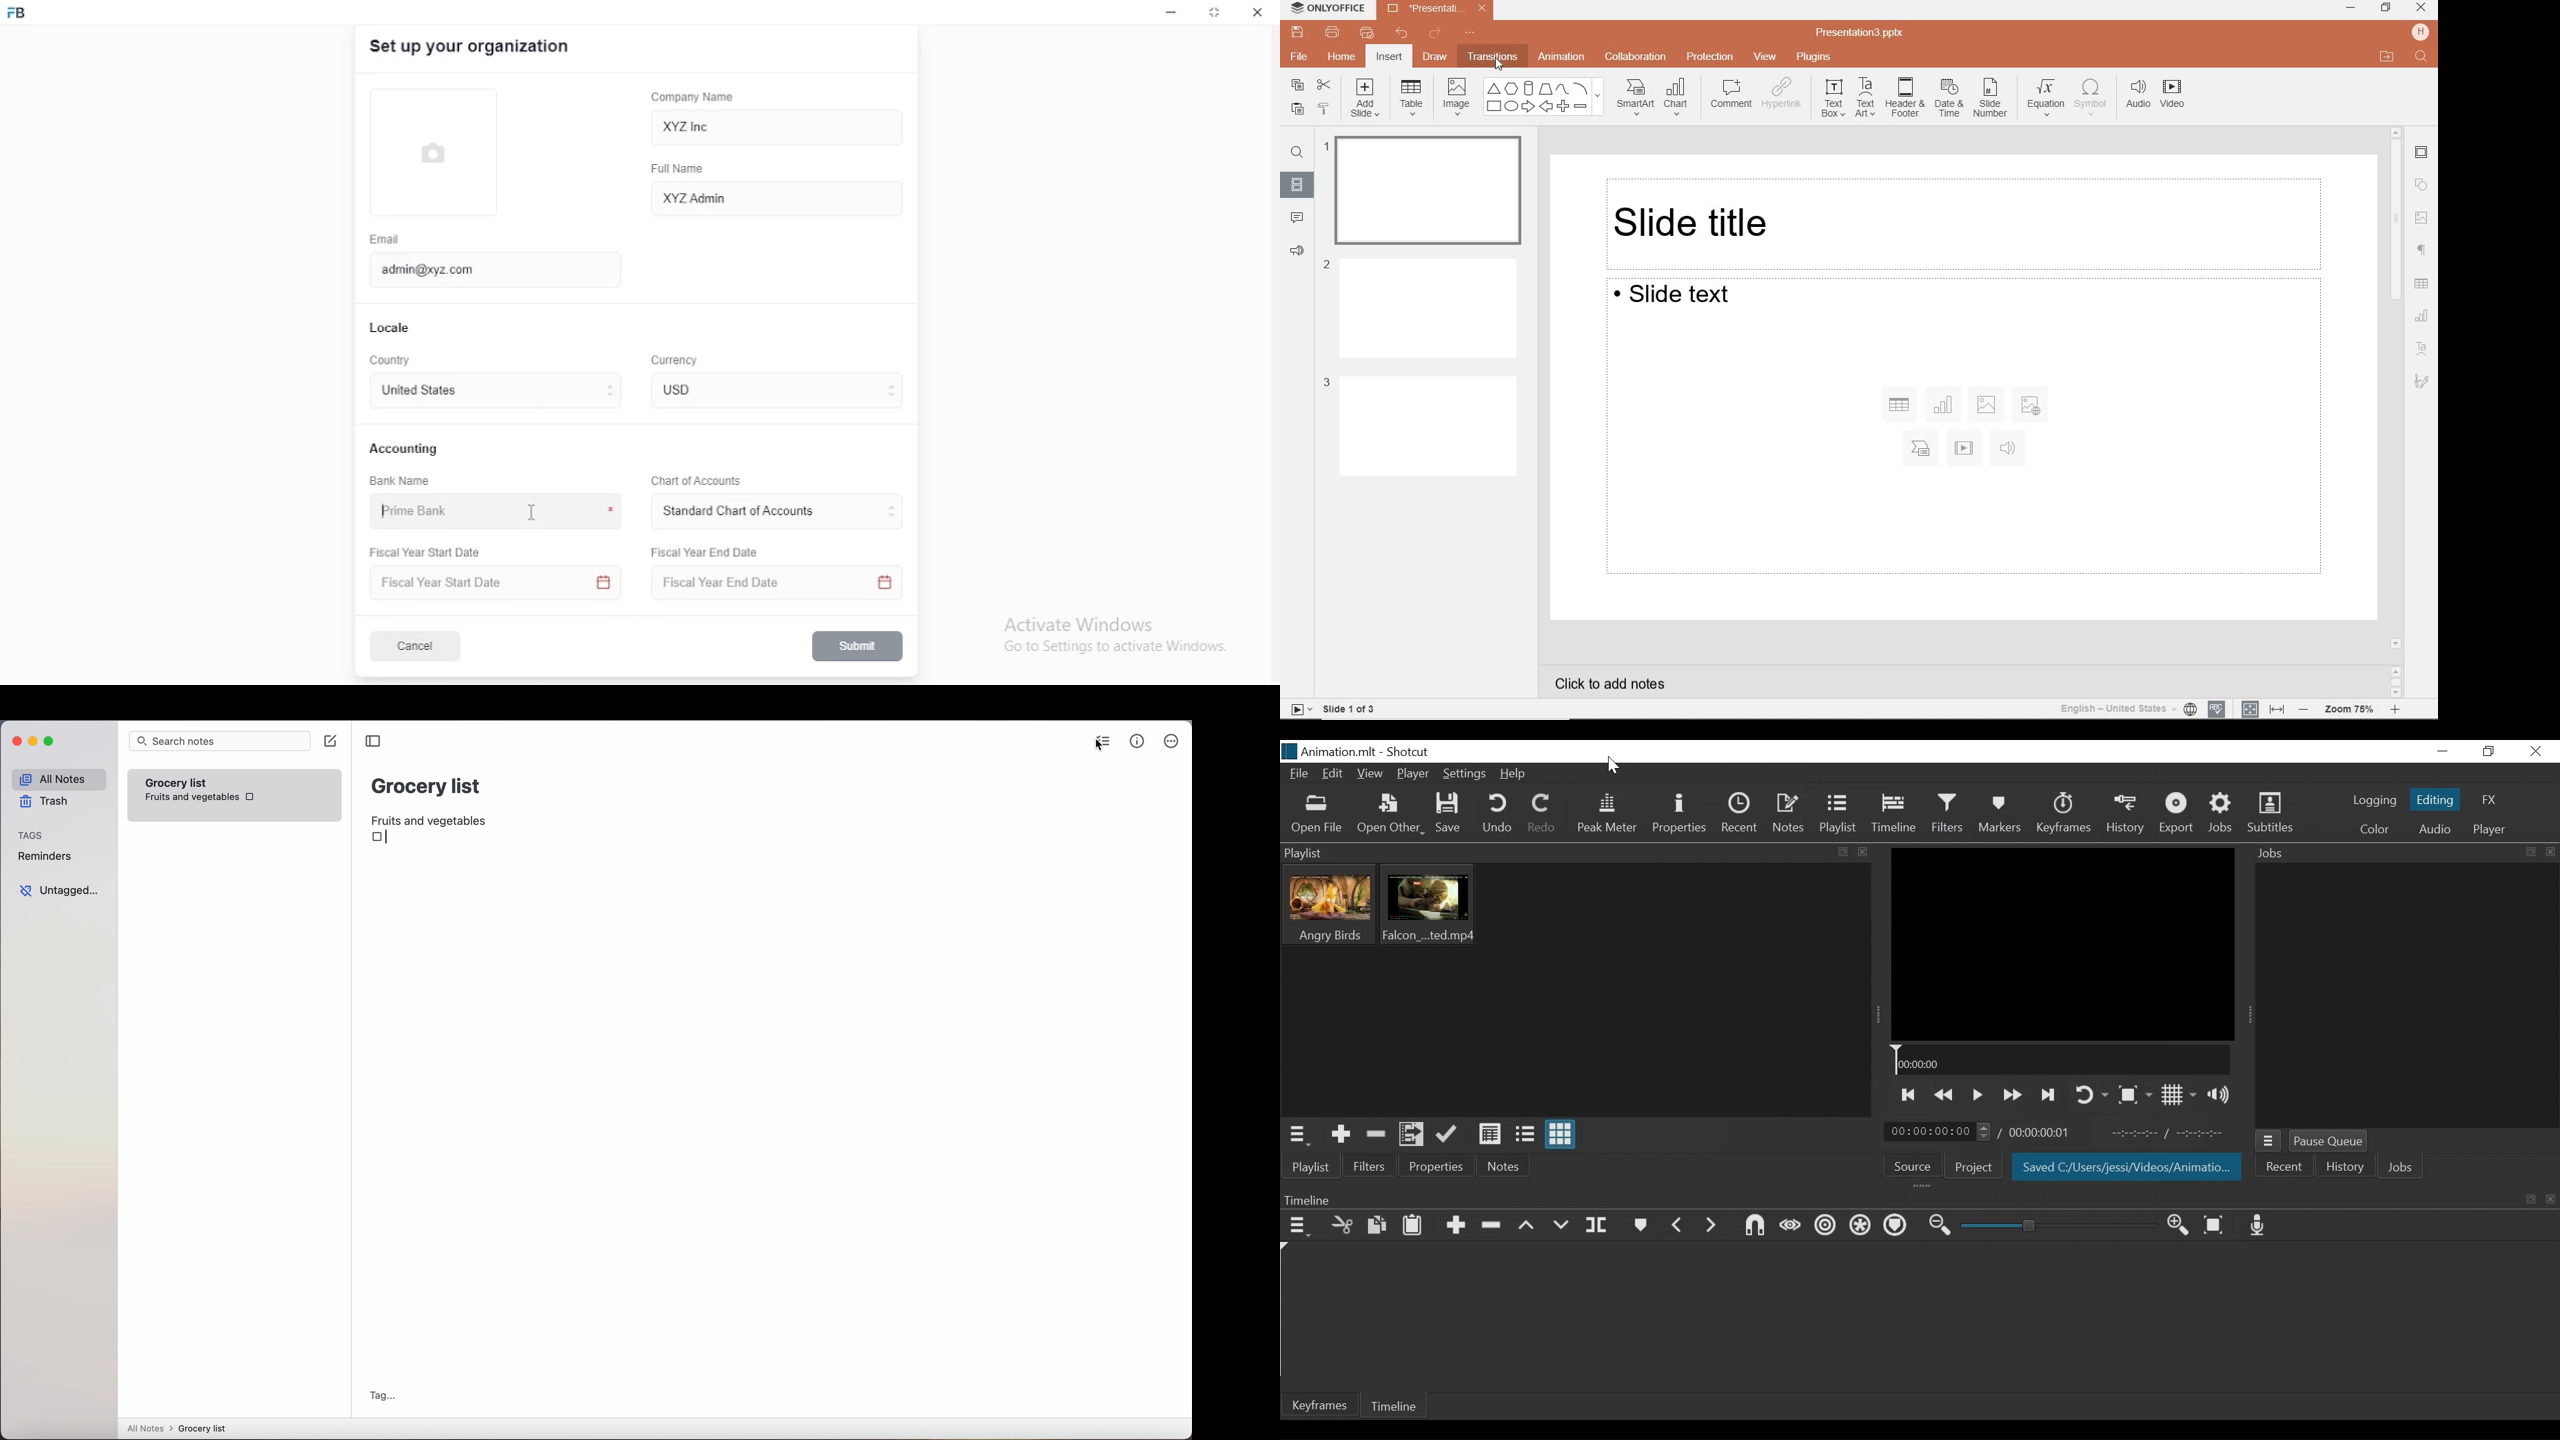 The width and height of the screenshot is (2576, 1456). I want to click on mouse pointer, so click(534, 513).